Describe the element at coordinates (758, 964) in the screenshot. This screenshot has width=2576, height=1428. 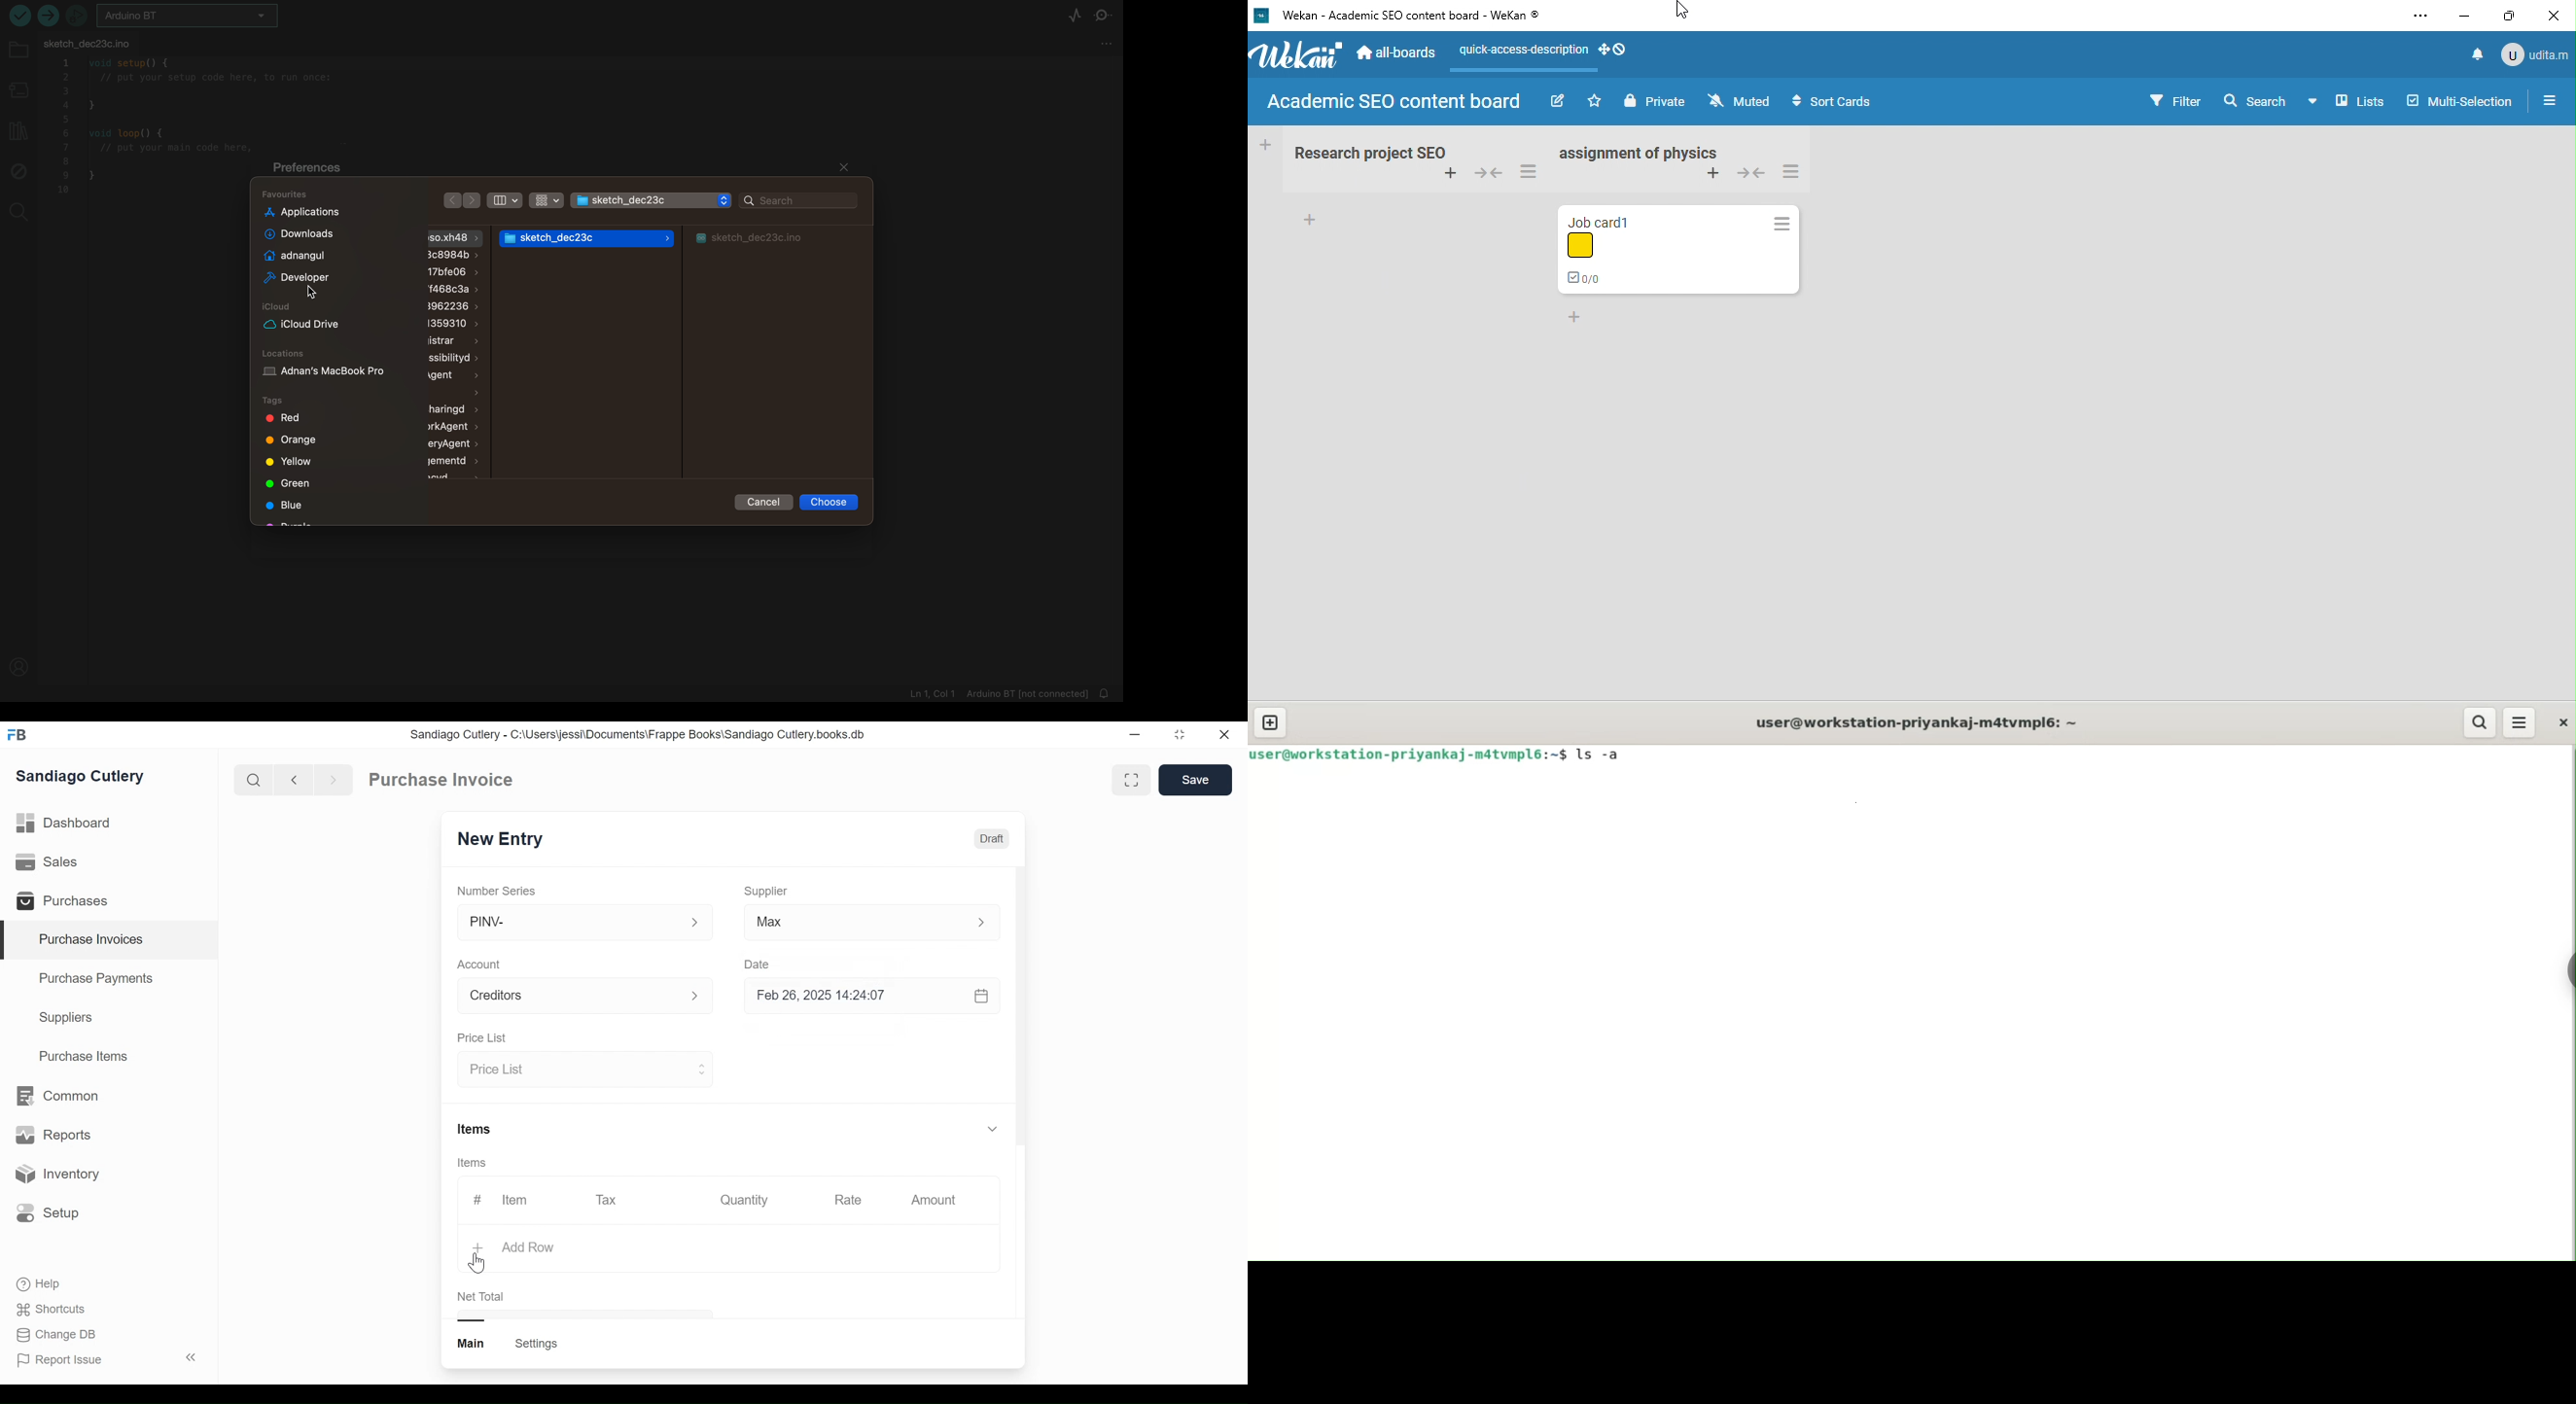
I see `Date` at that location.